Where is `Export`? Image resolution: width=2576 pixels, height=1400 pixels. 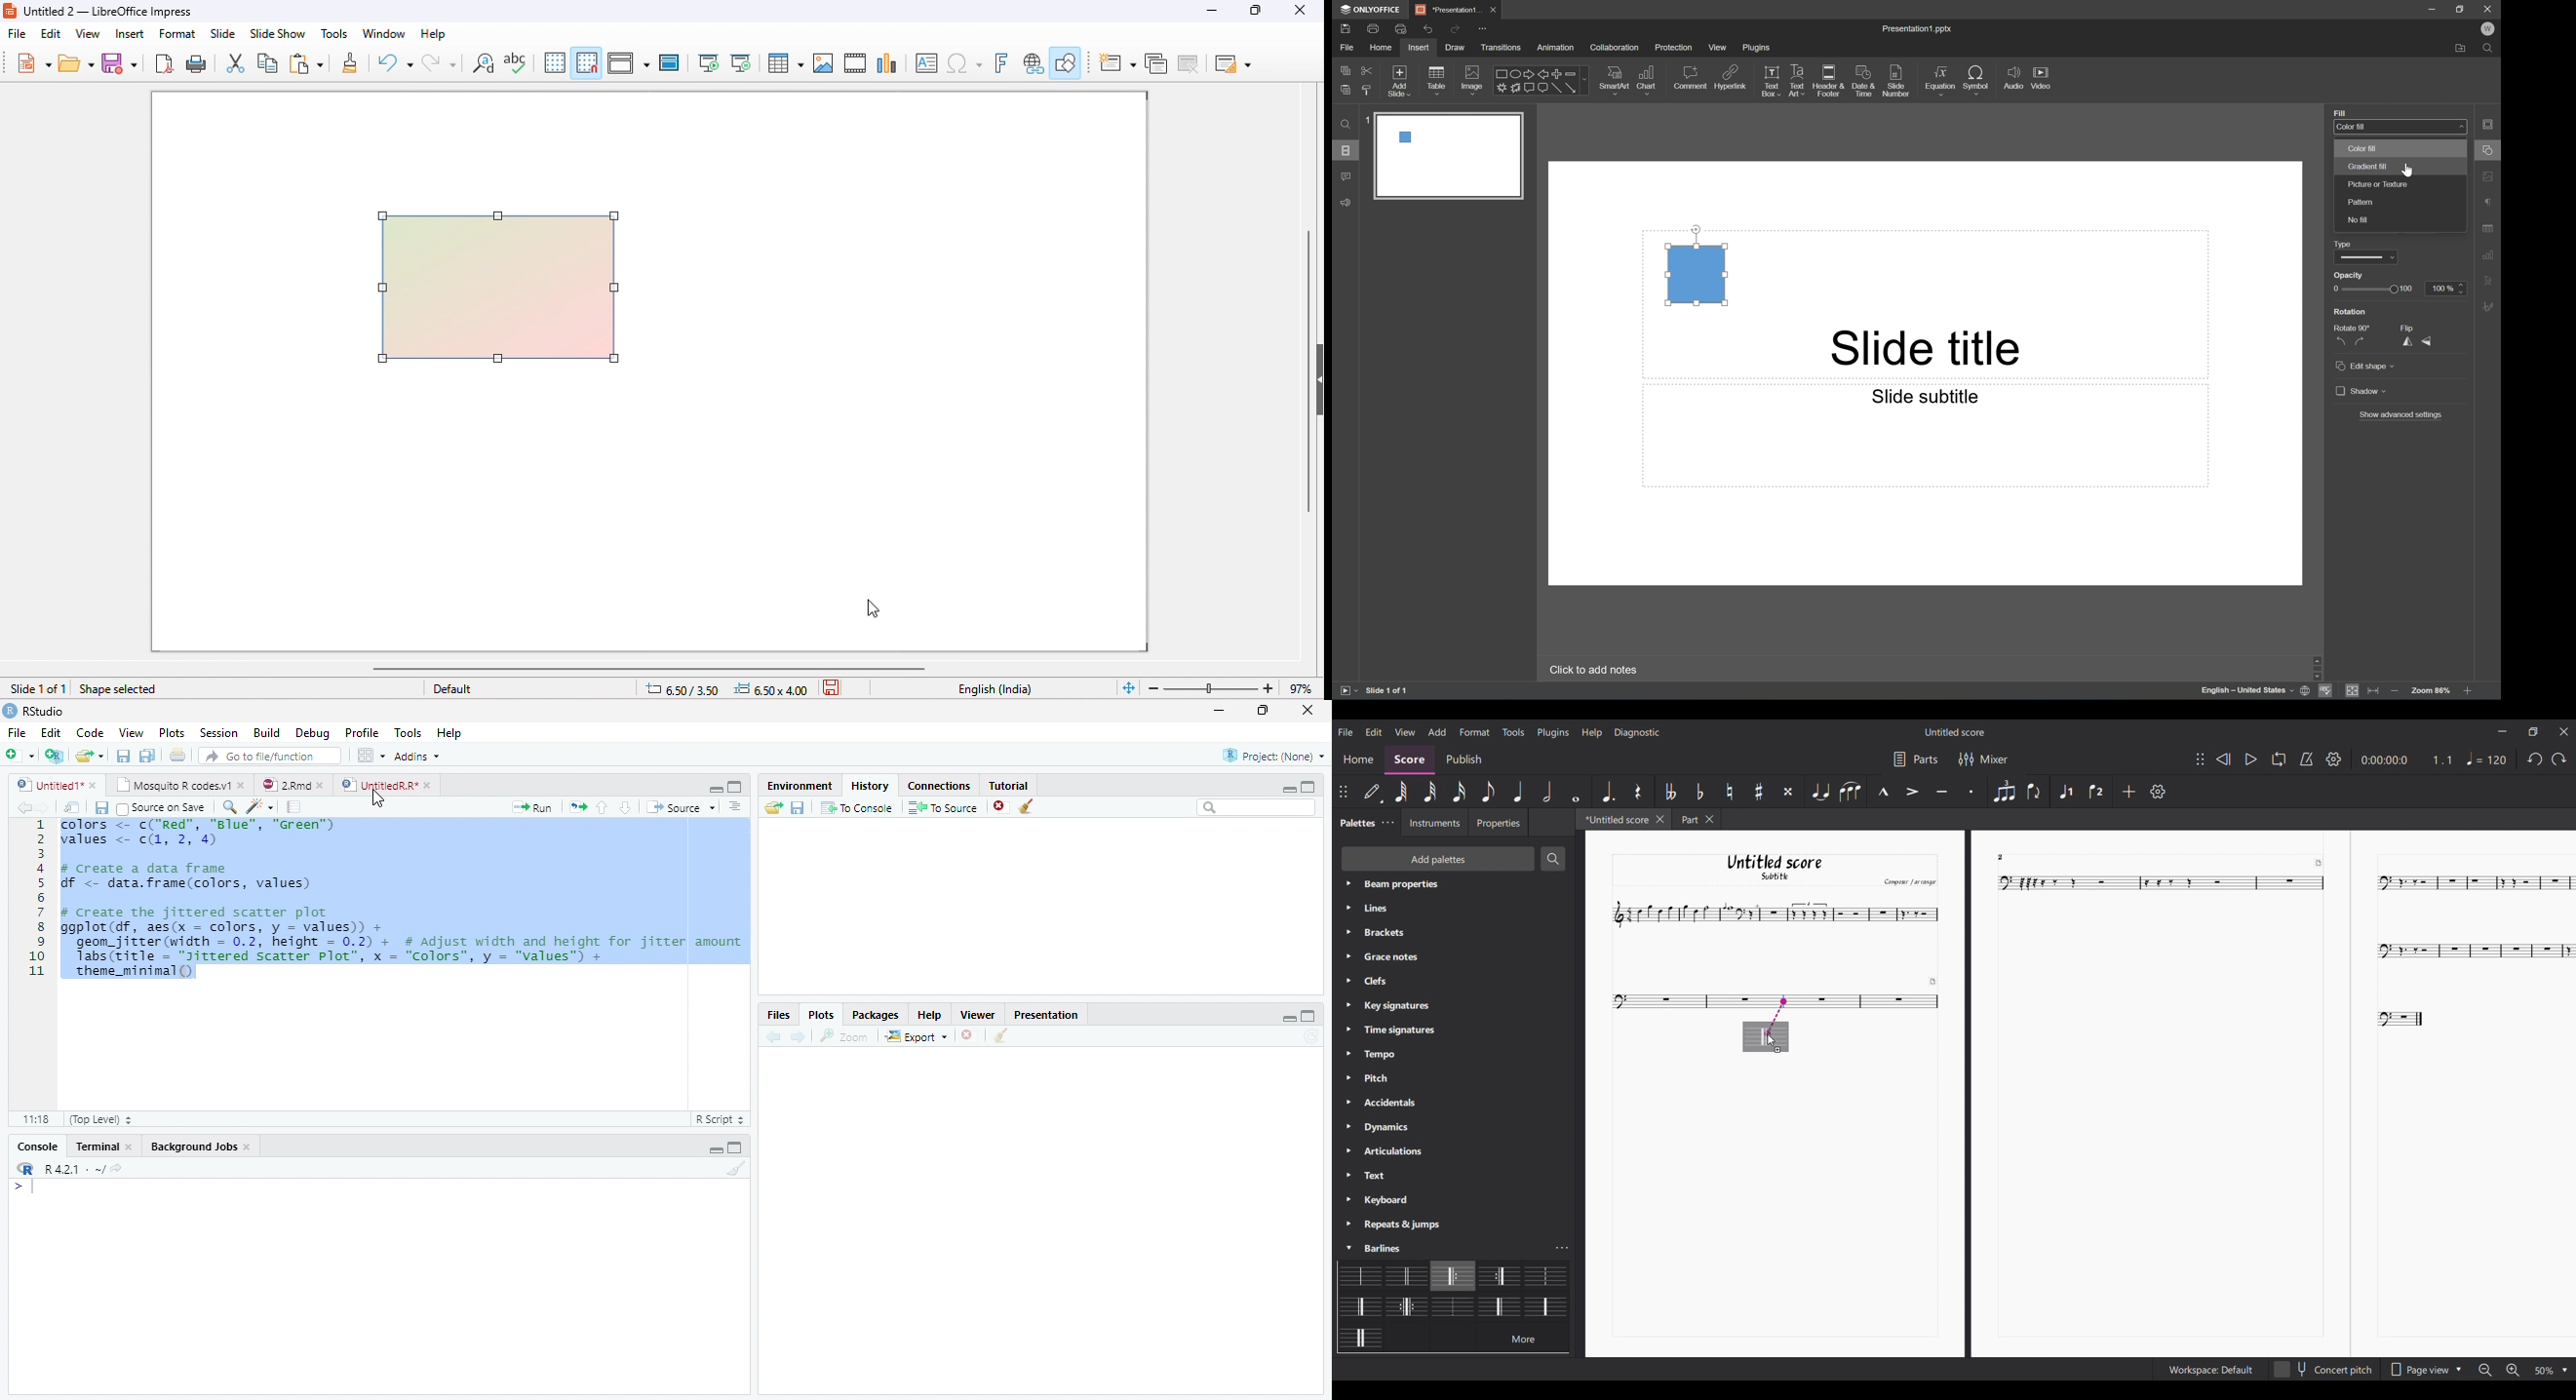 Export is located at coordinates (917, 1035).